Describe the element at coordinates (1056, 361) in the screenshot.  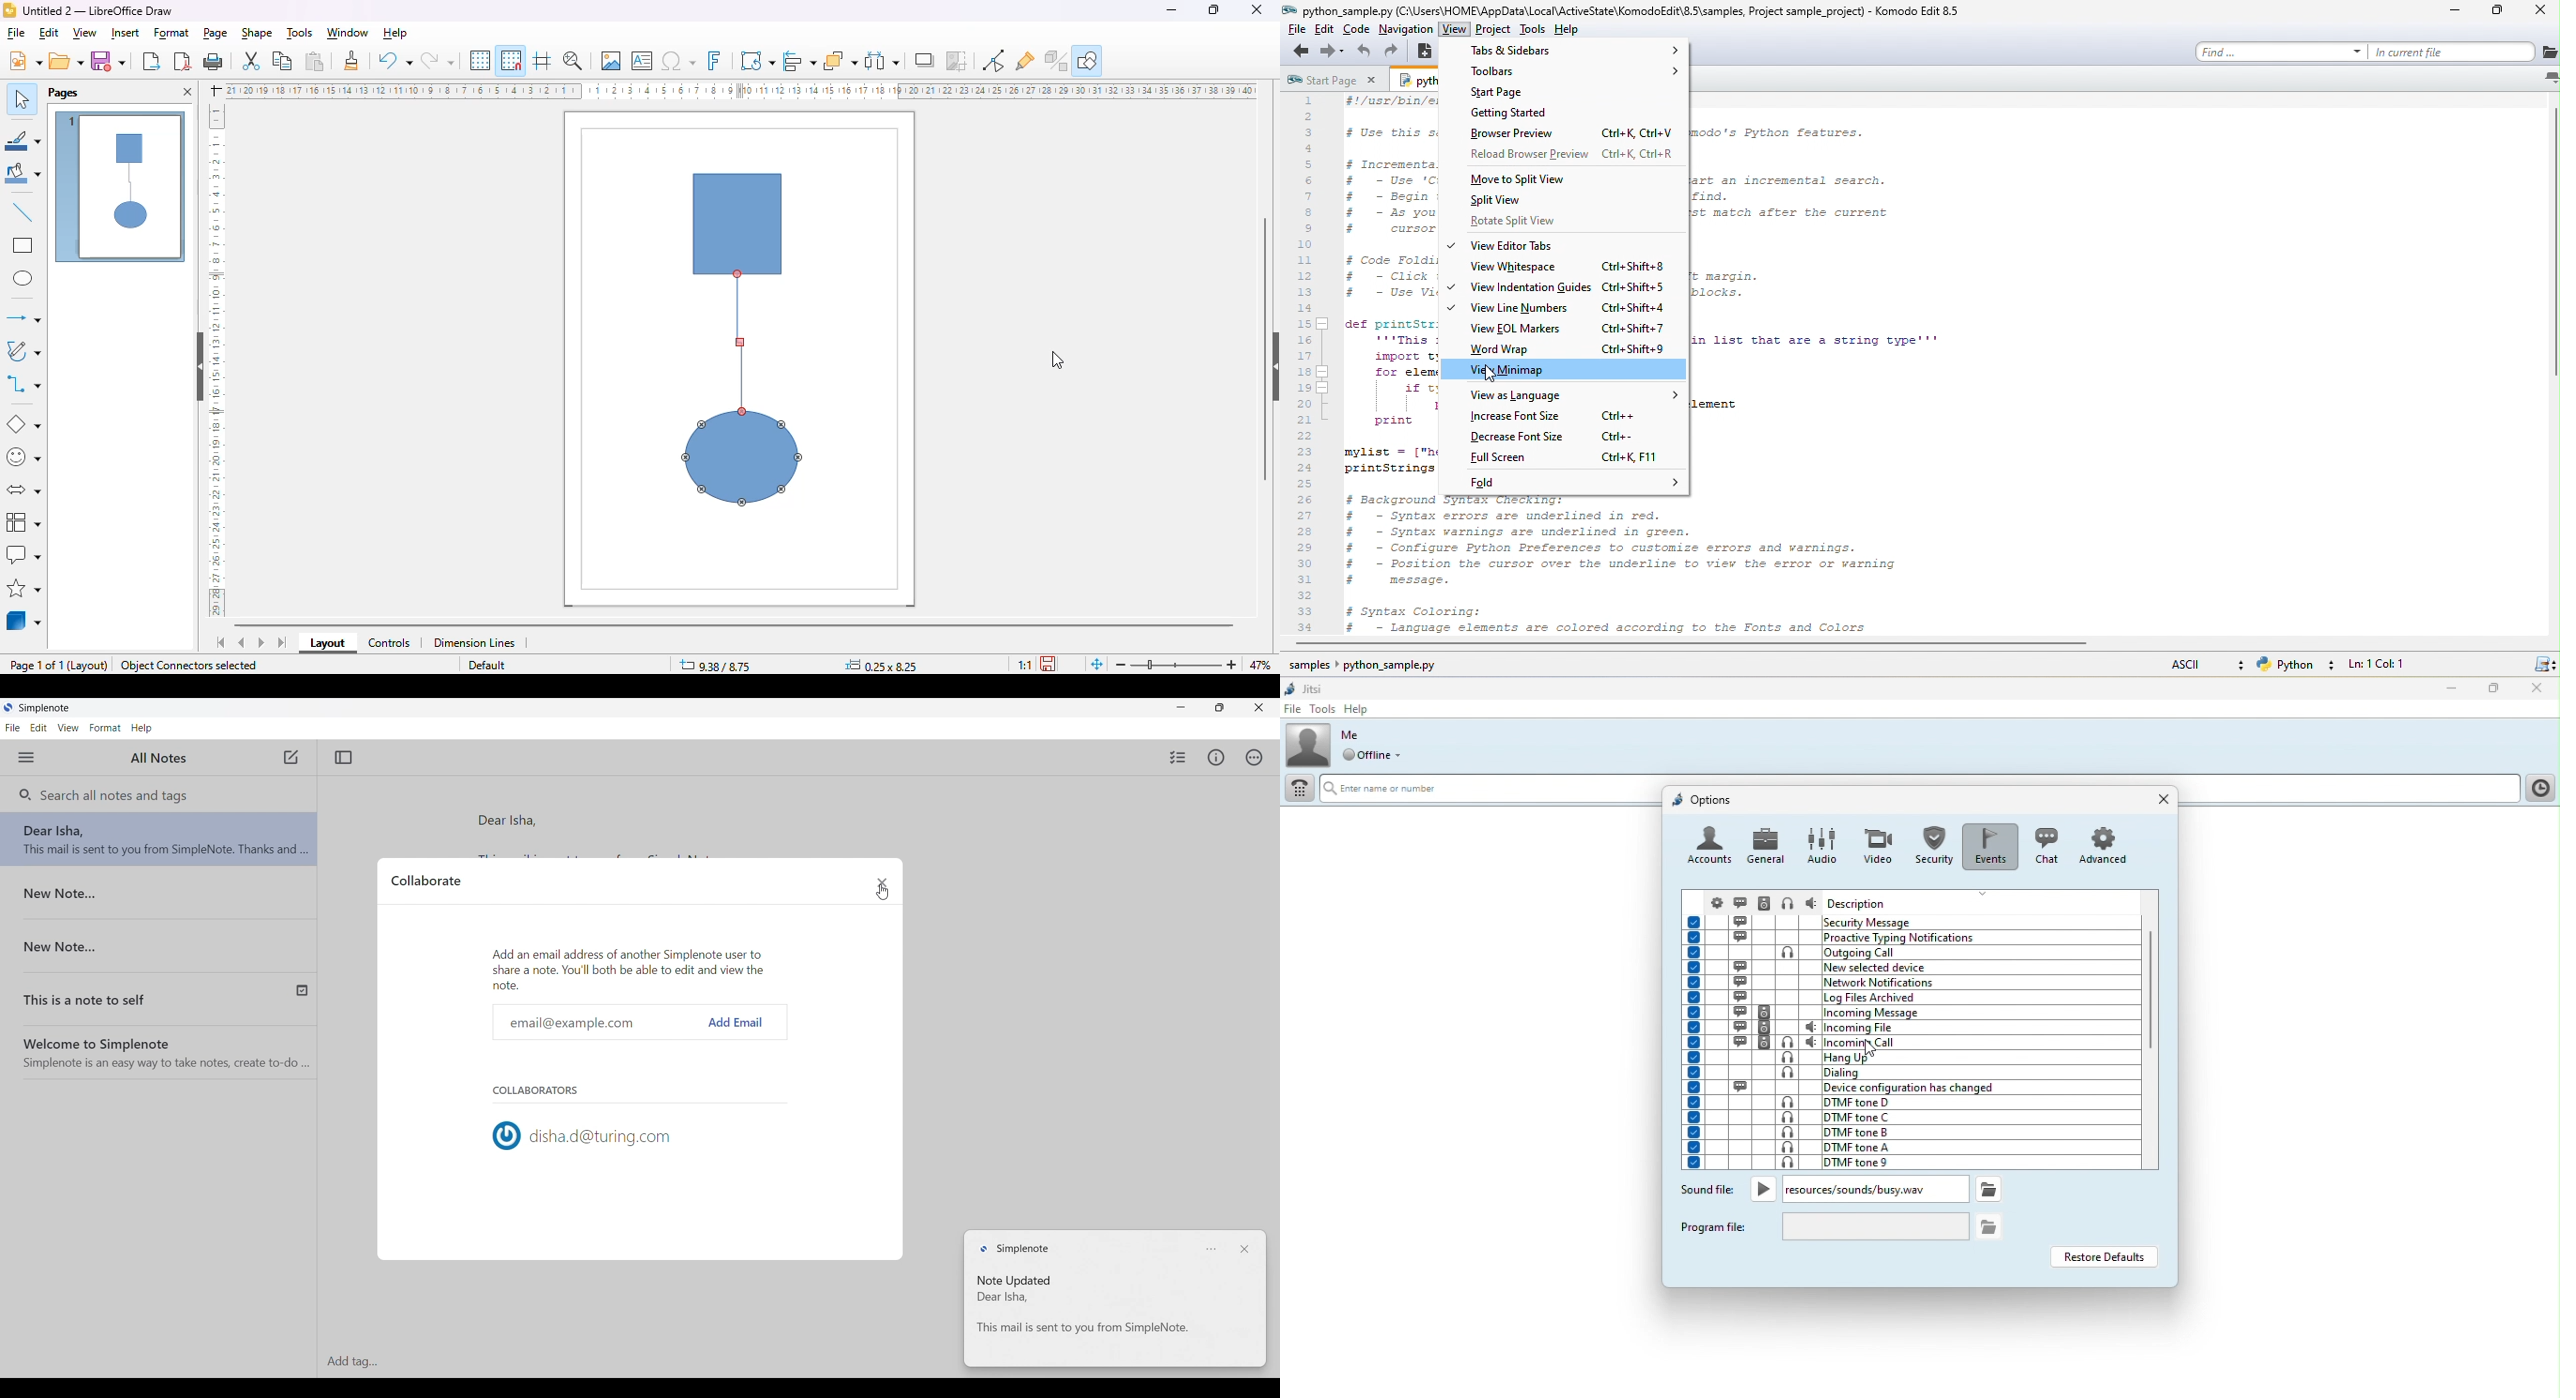
I see `cursor` at that location.